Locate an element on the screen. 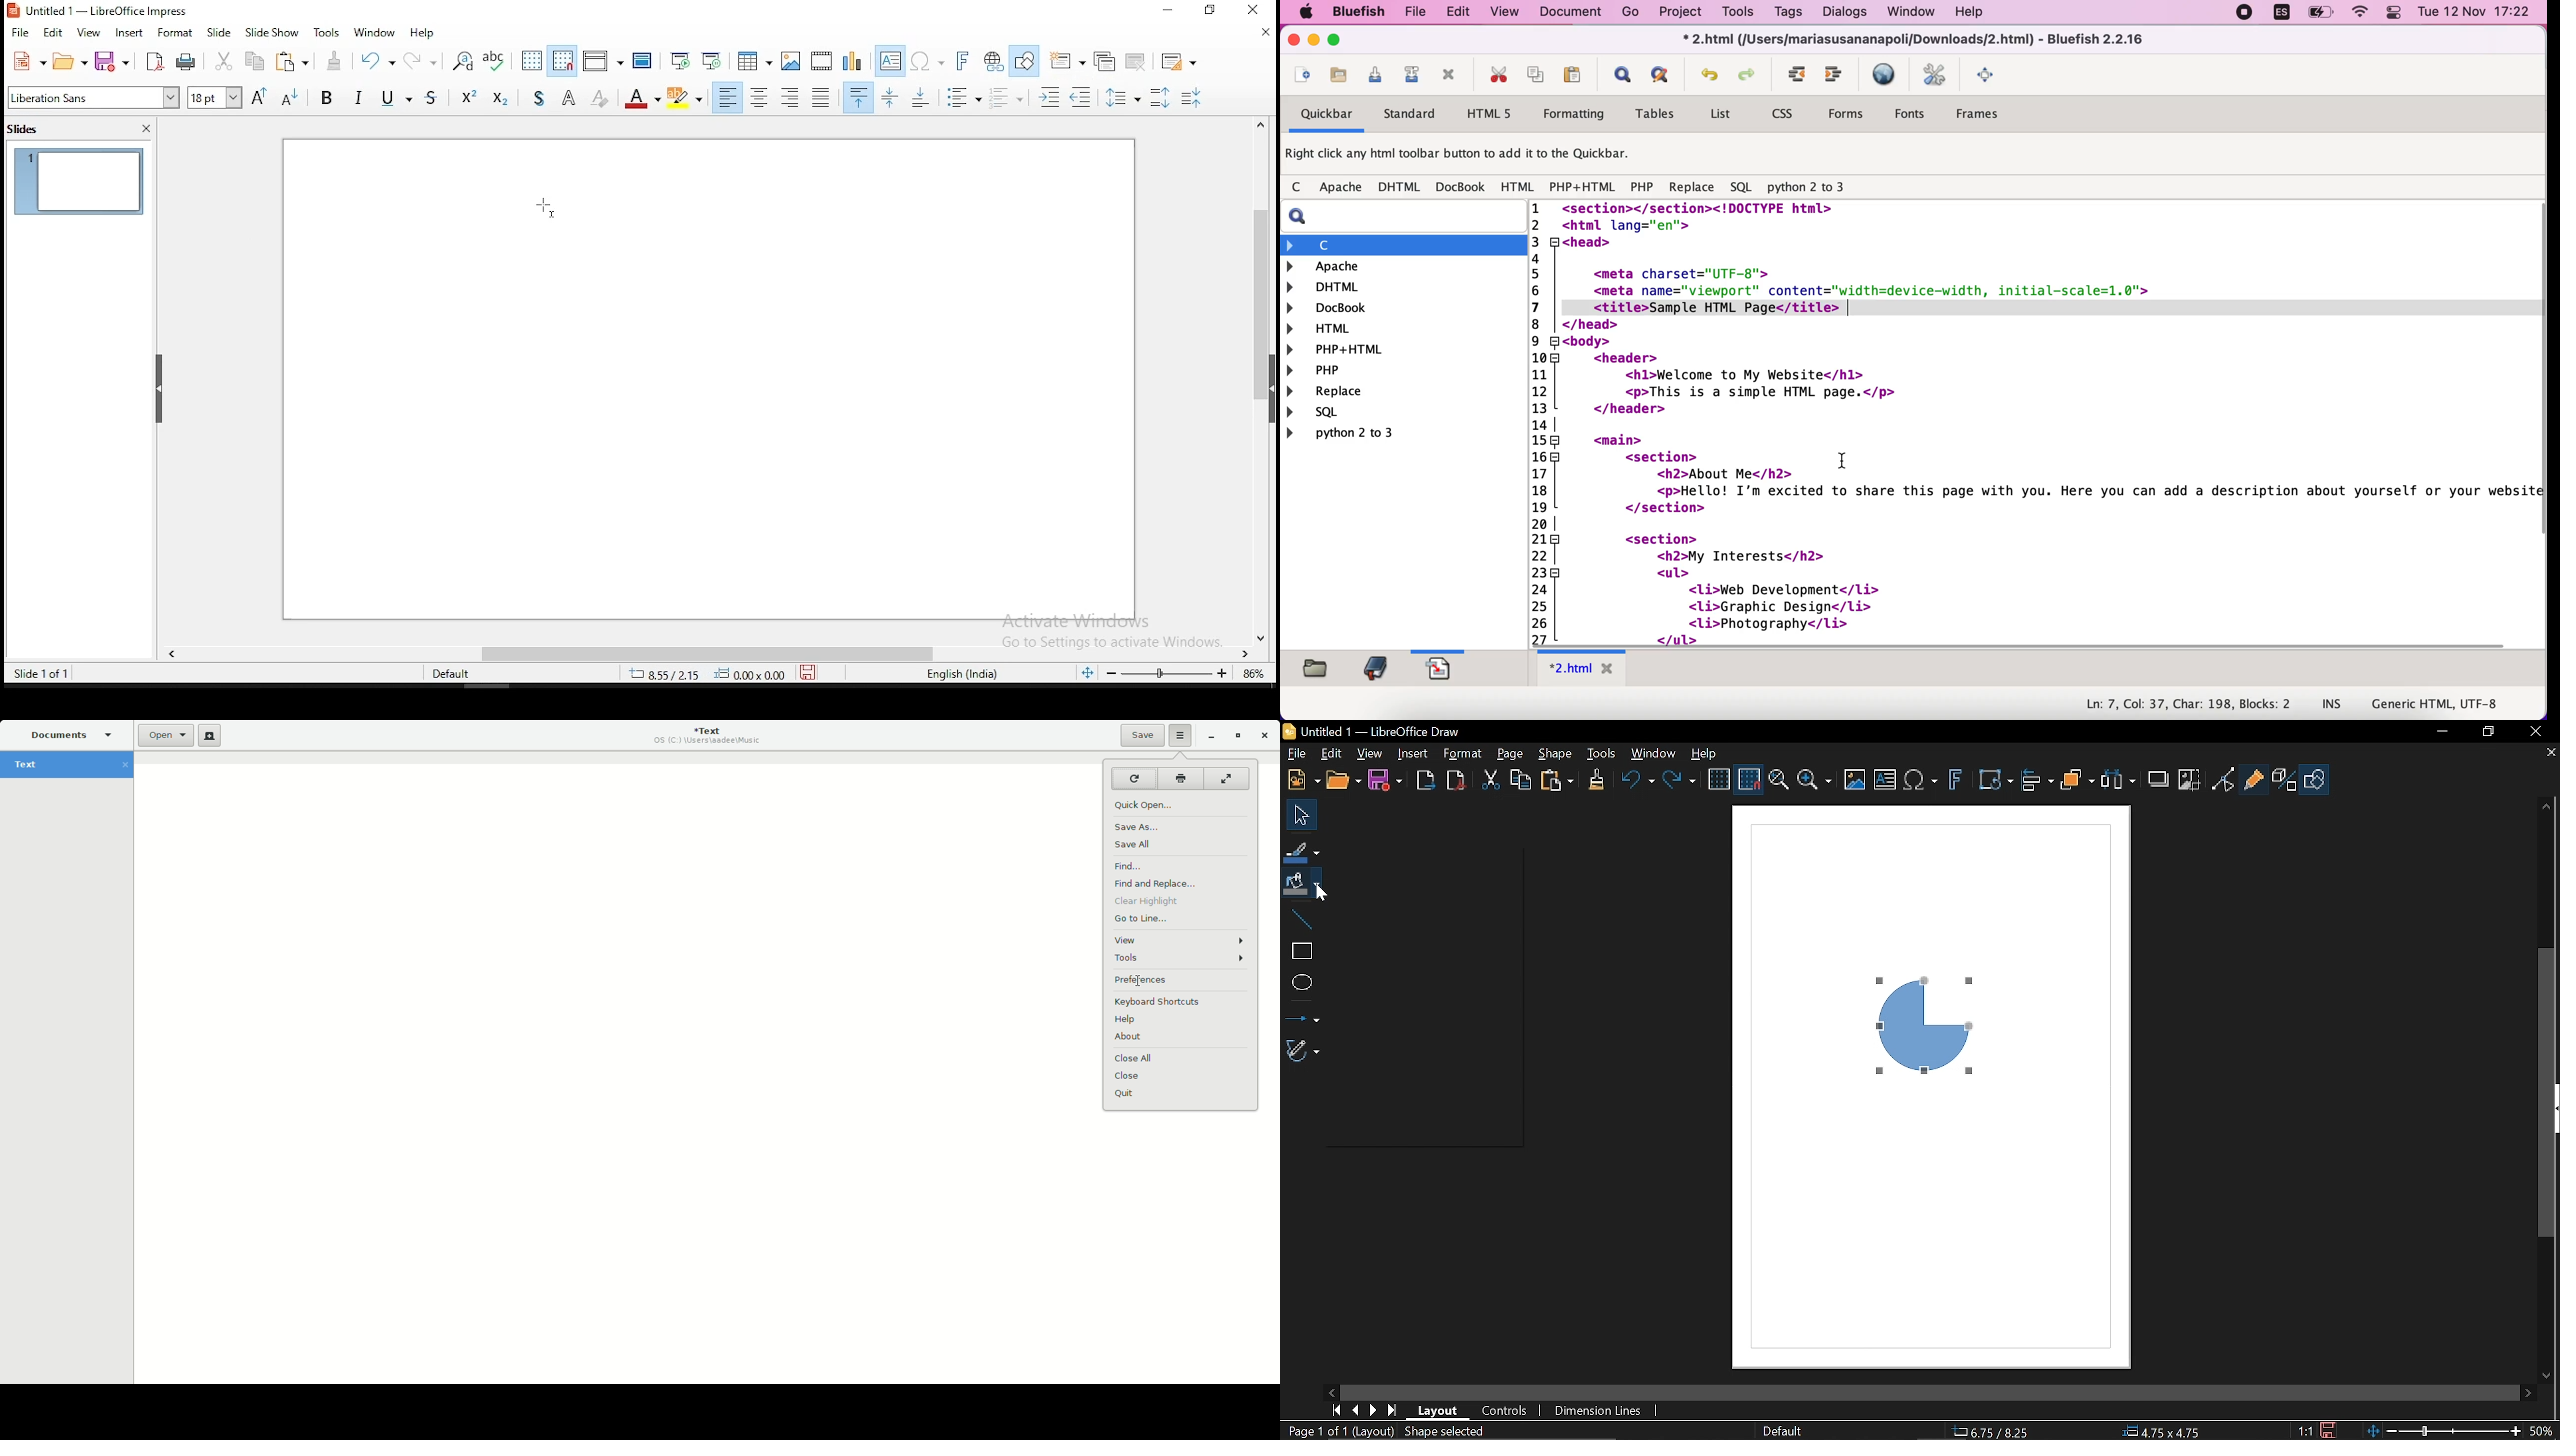 The width and height of the screenshot is (2576, 1456). Find and Replace is located at coordinates (1155, 883).